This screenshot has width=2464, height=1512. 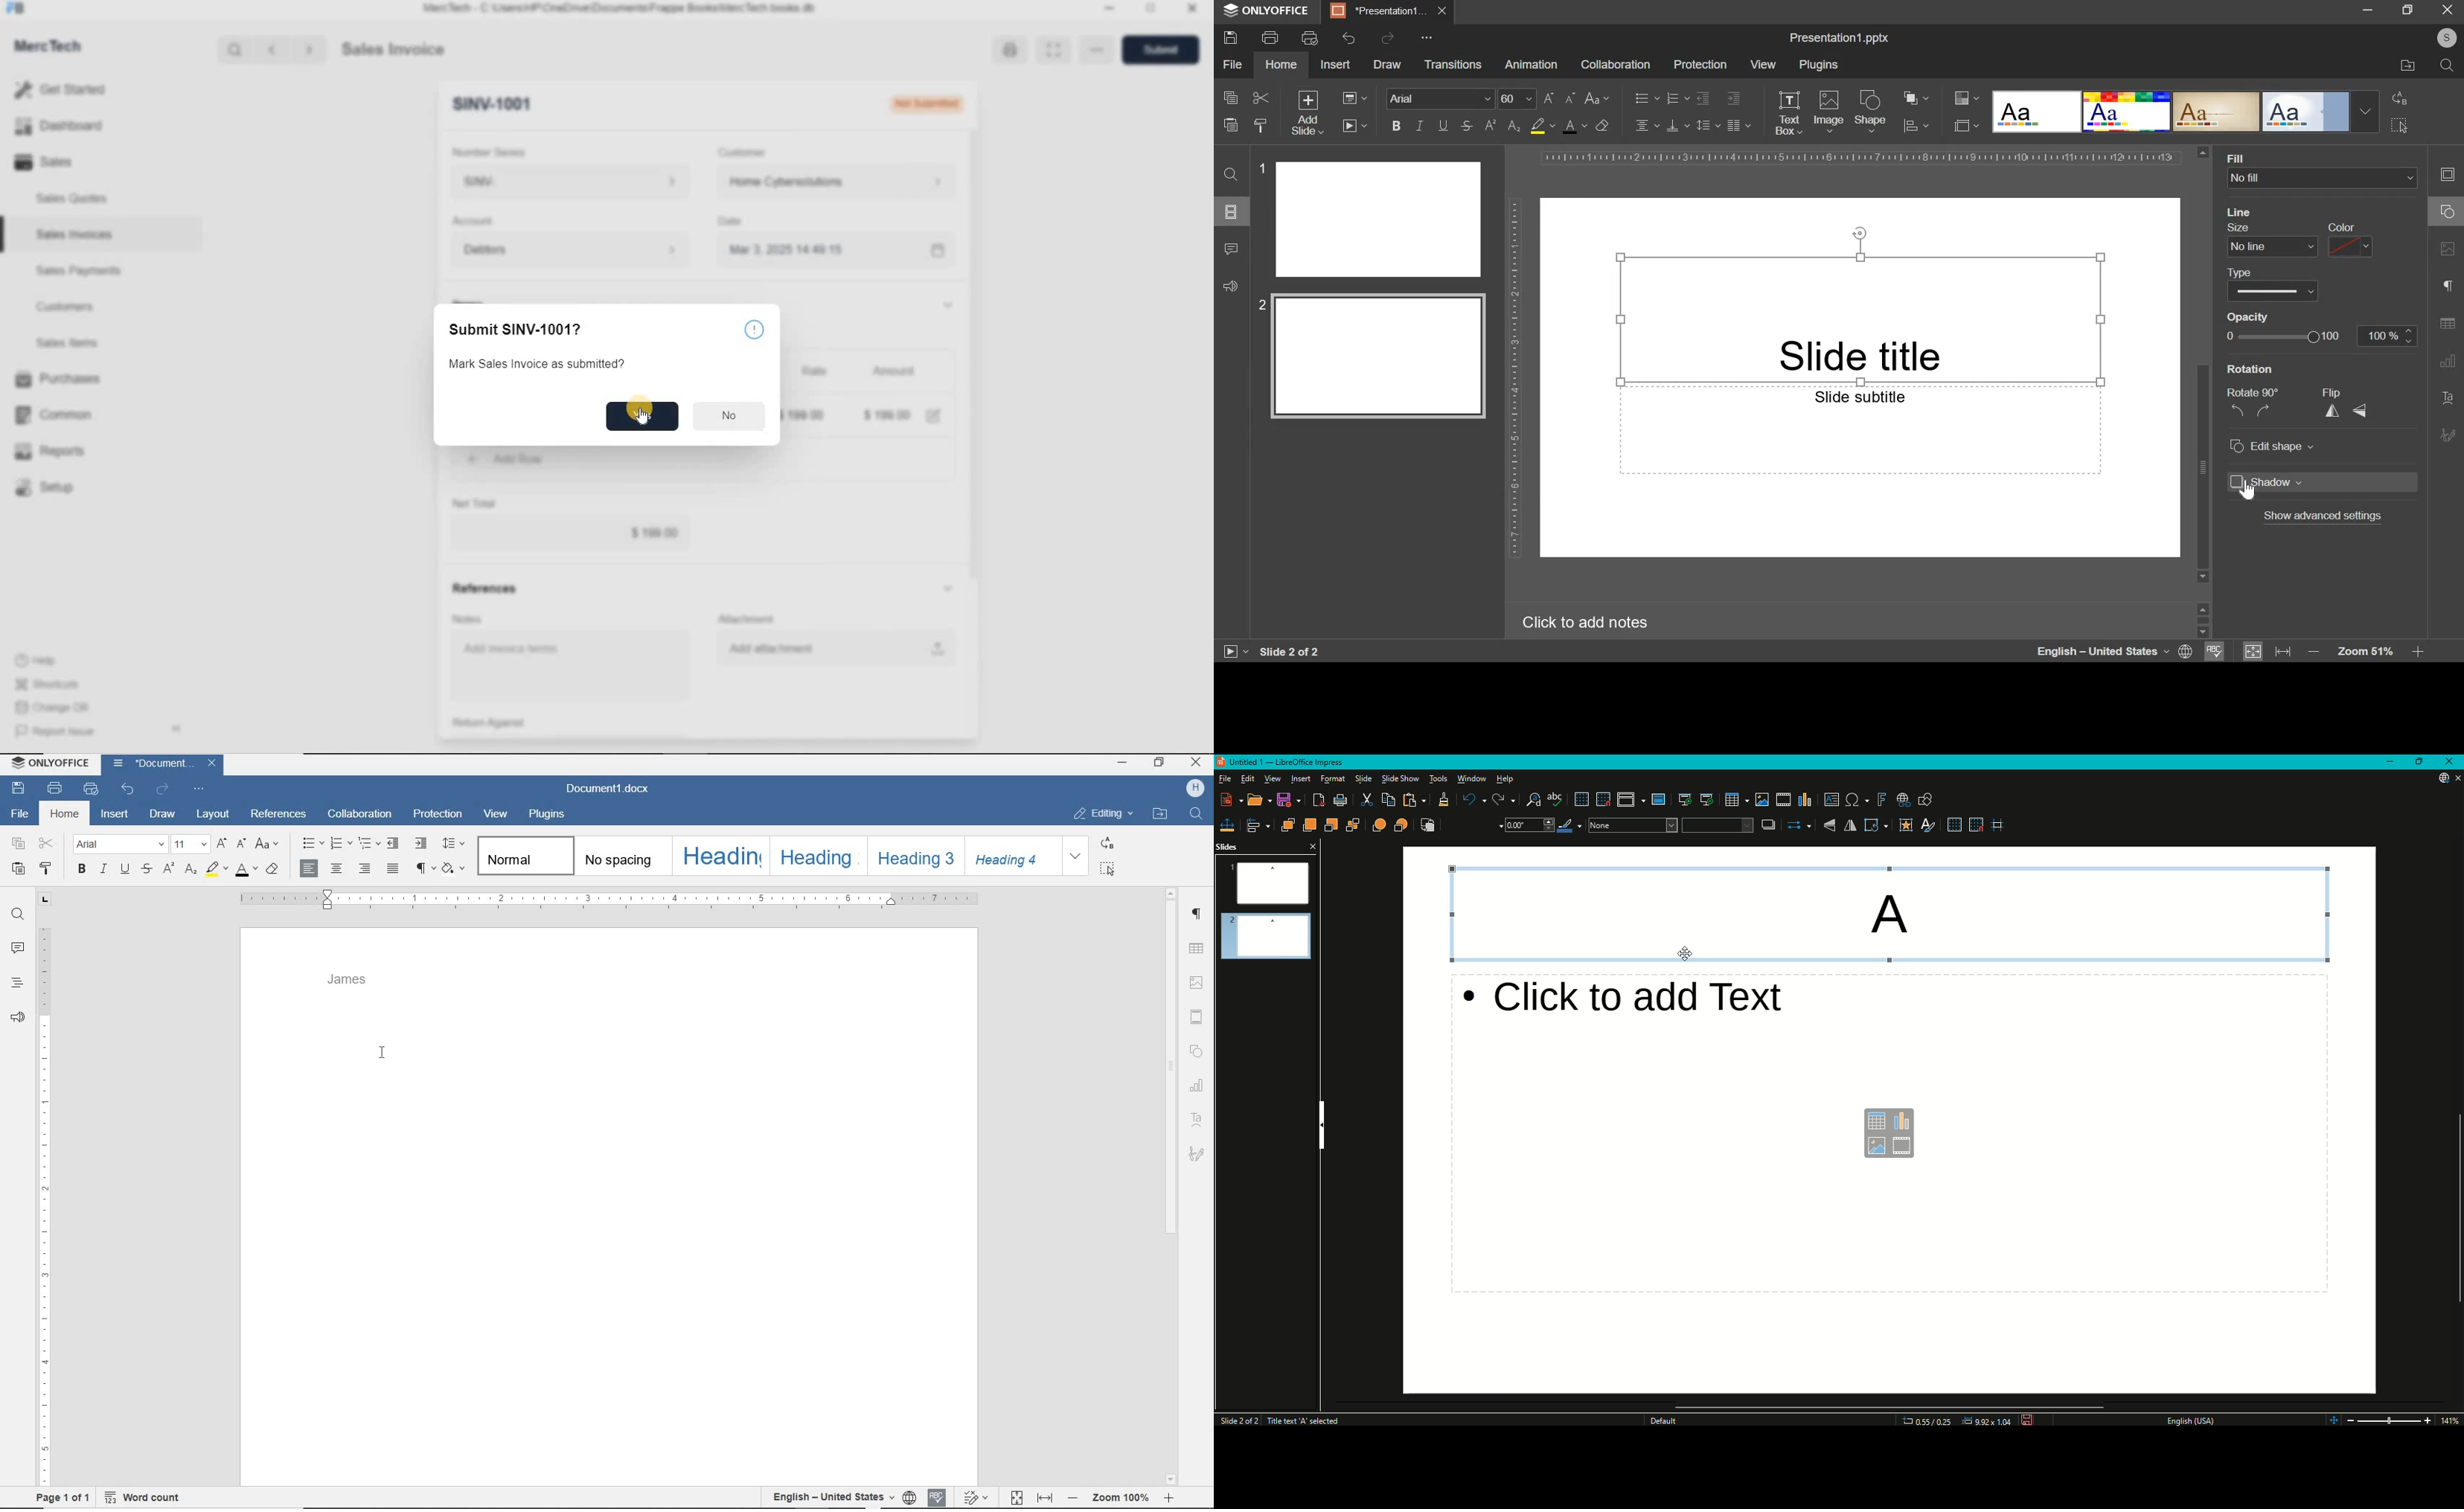 What do you see at coordinates (1228, 824) in the screenshot?
I see `Position and Size` at bounding box center [1228, 824].